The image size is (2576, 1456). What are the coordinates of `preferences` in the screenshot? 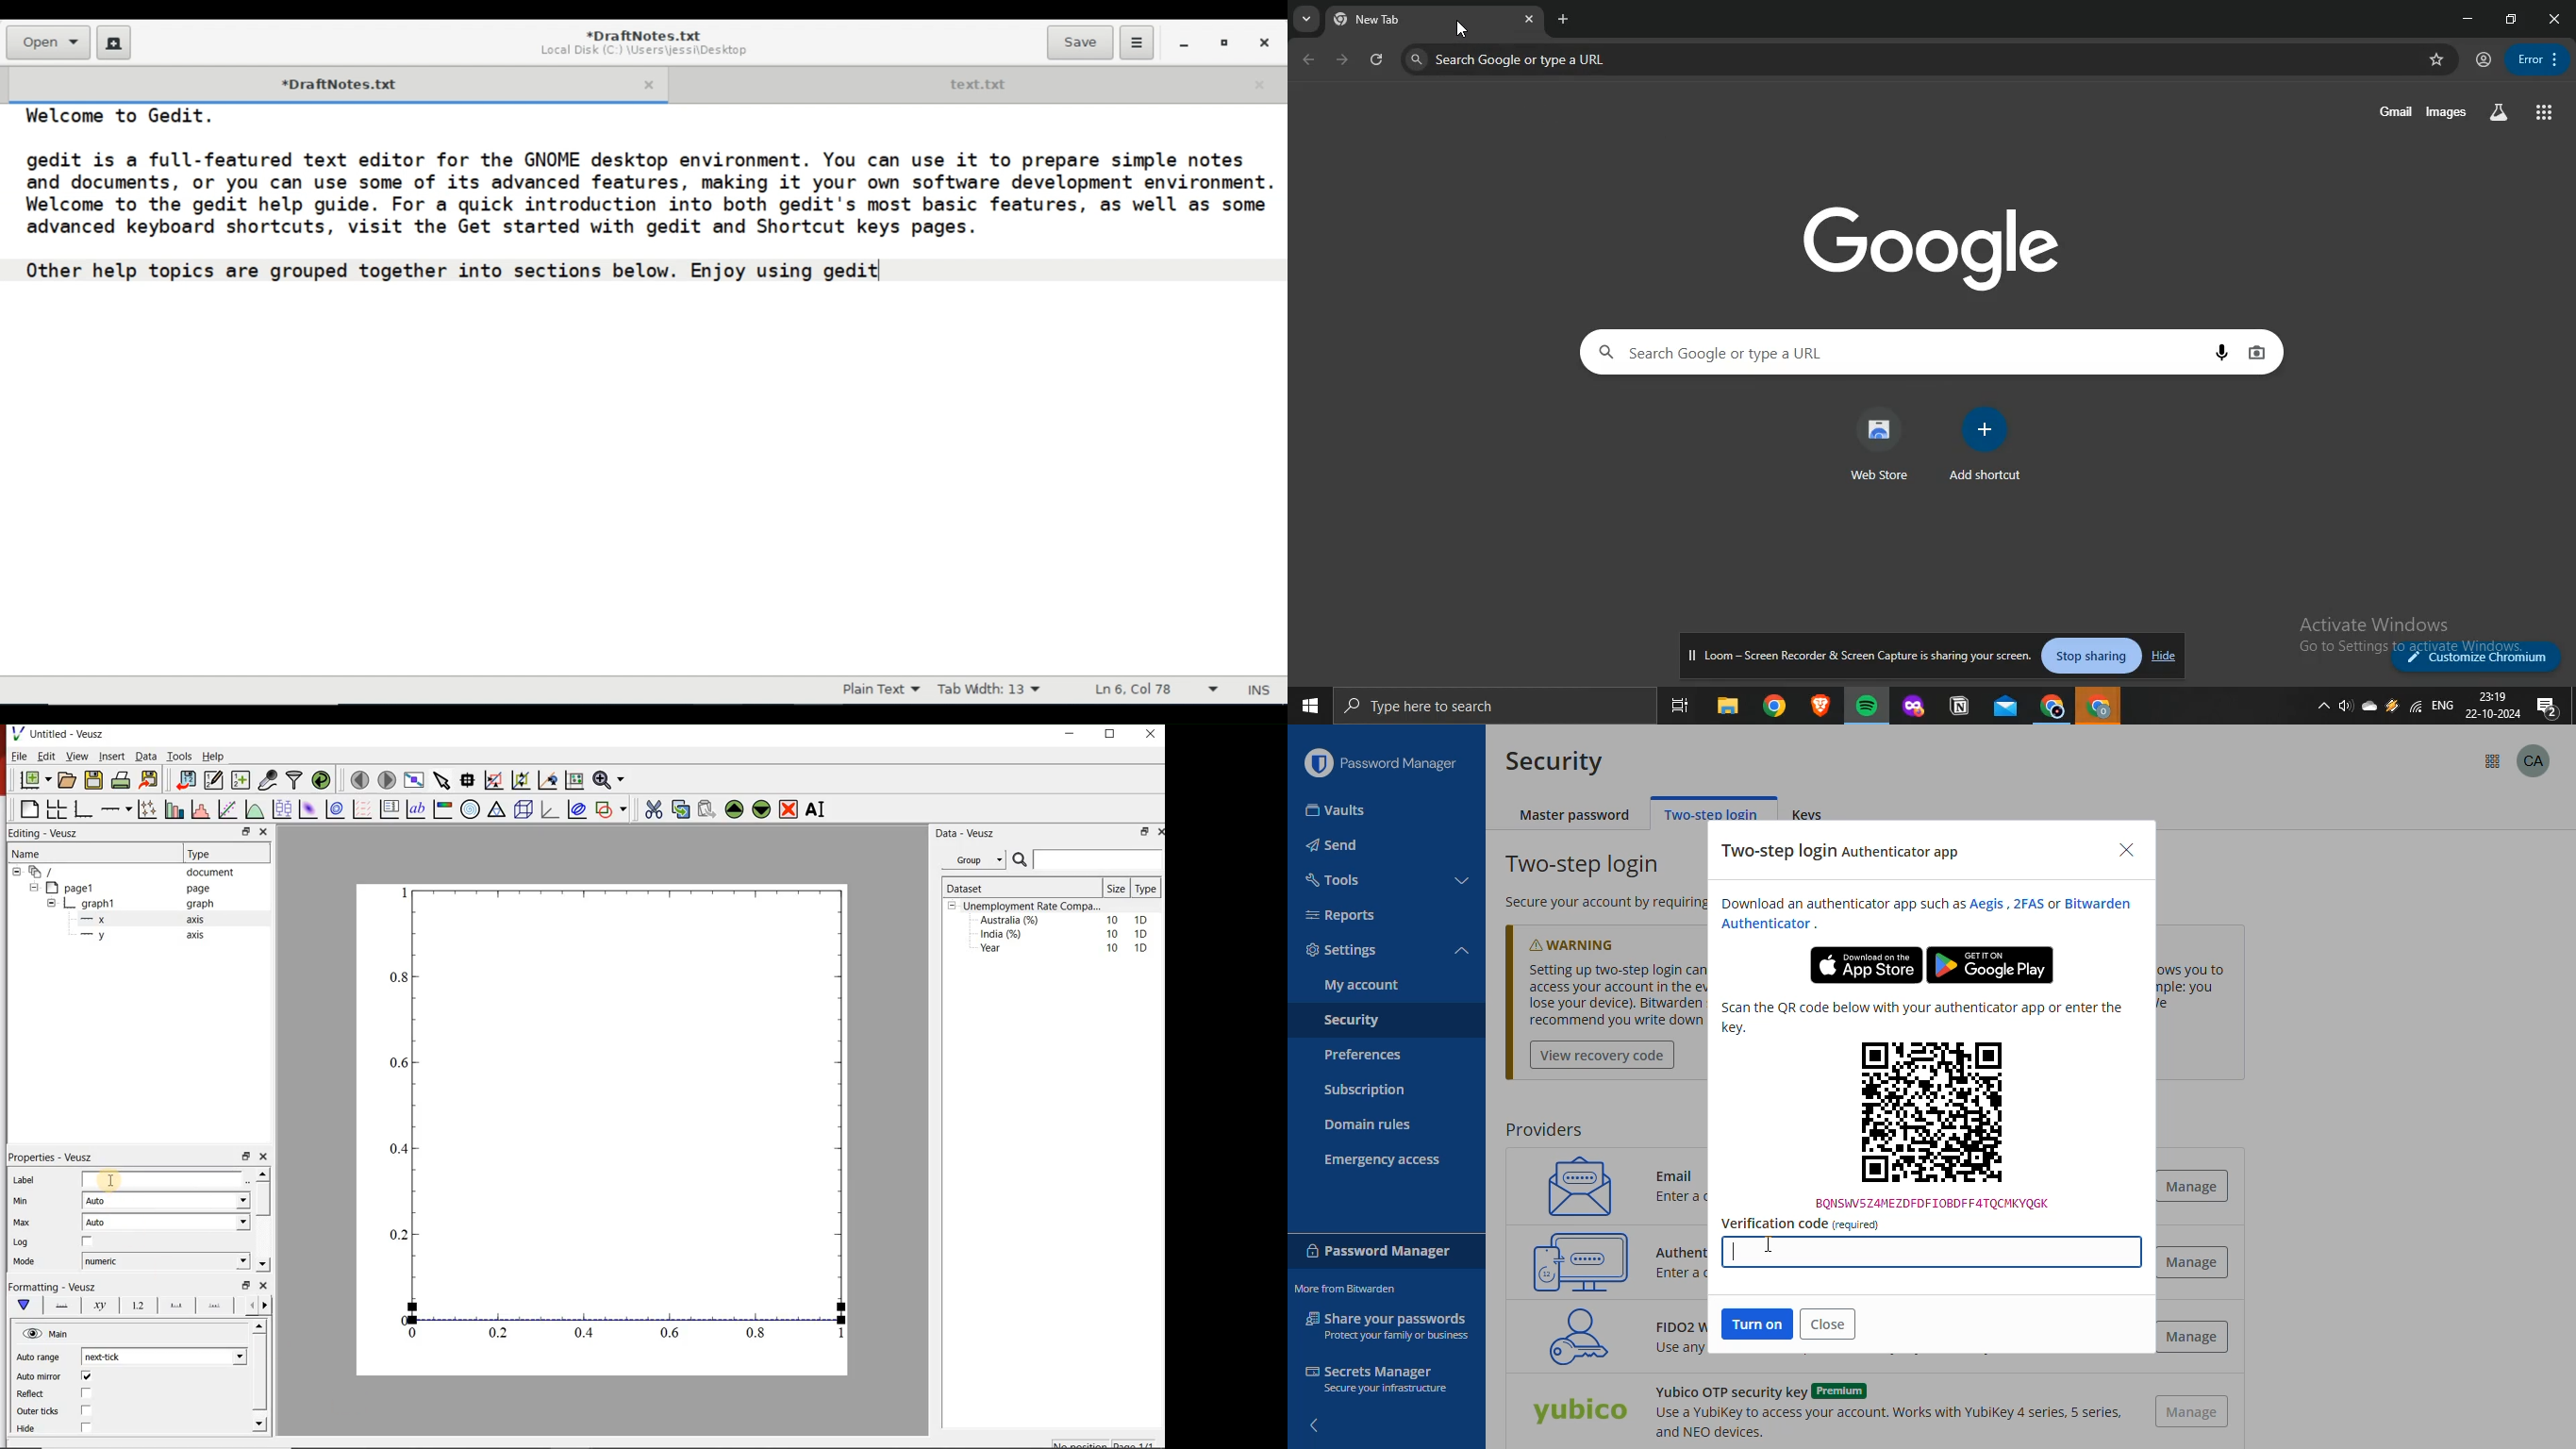 It's located at (1361, 1055).